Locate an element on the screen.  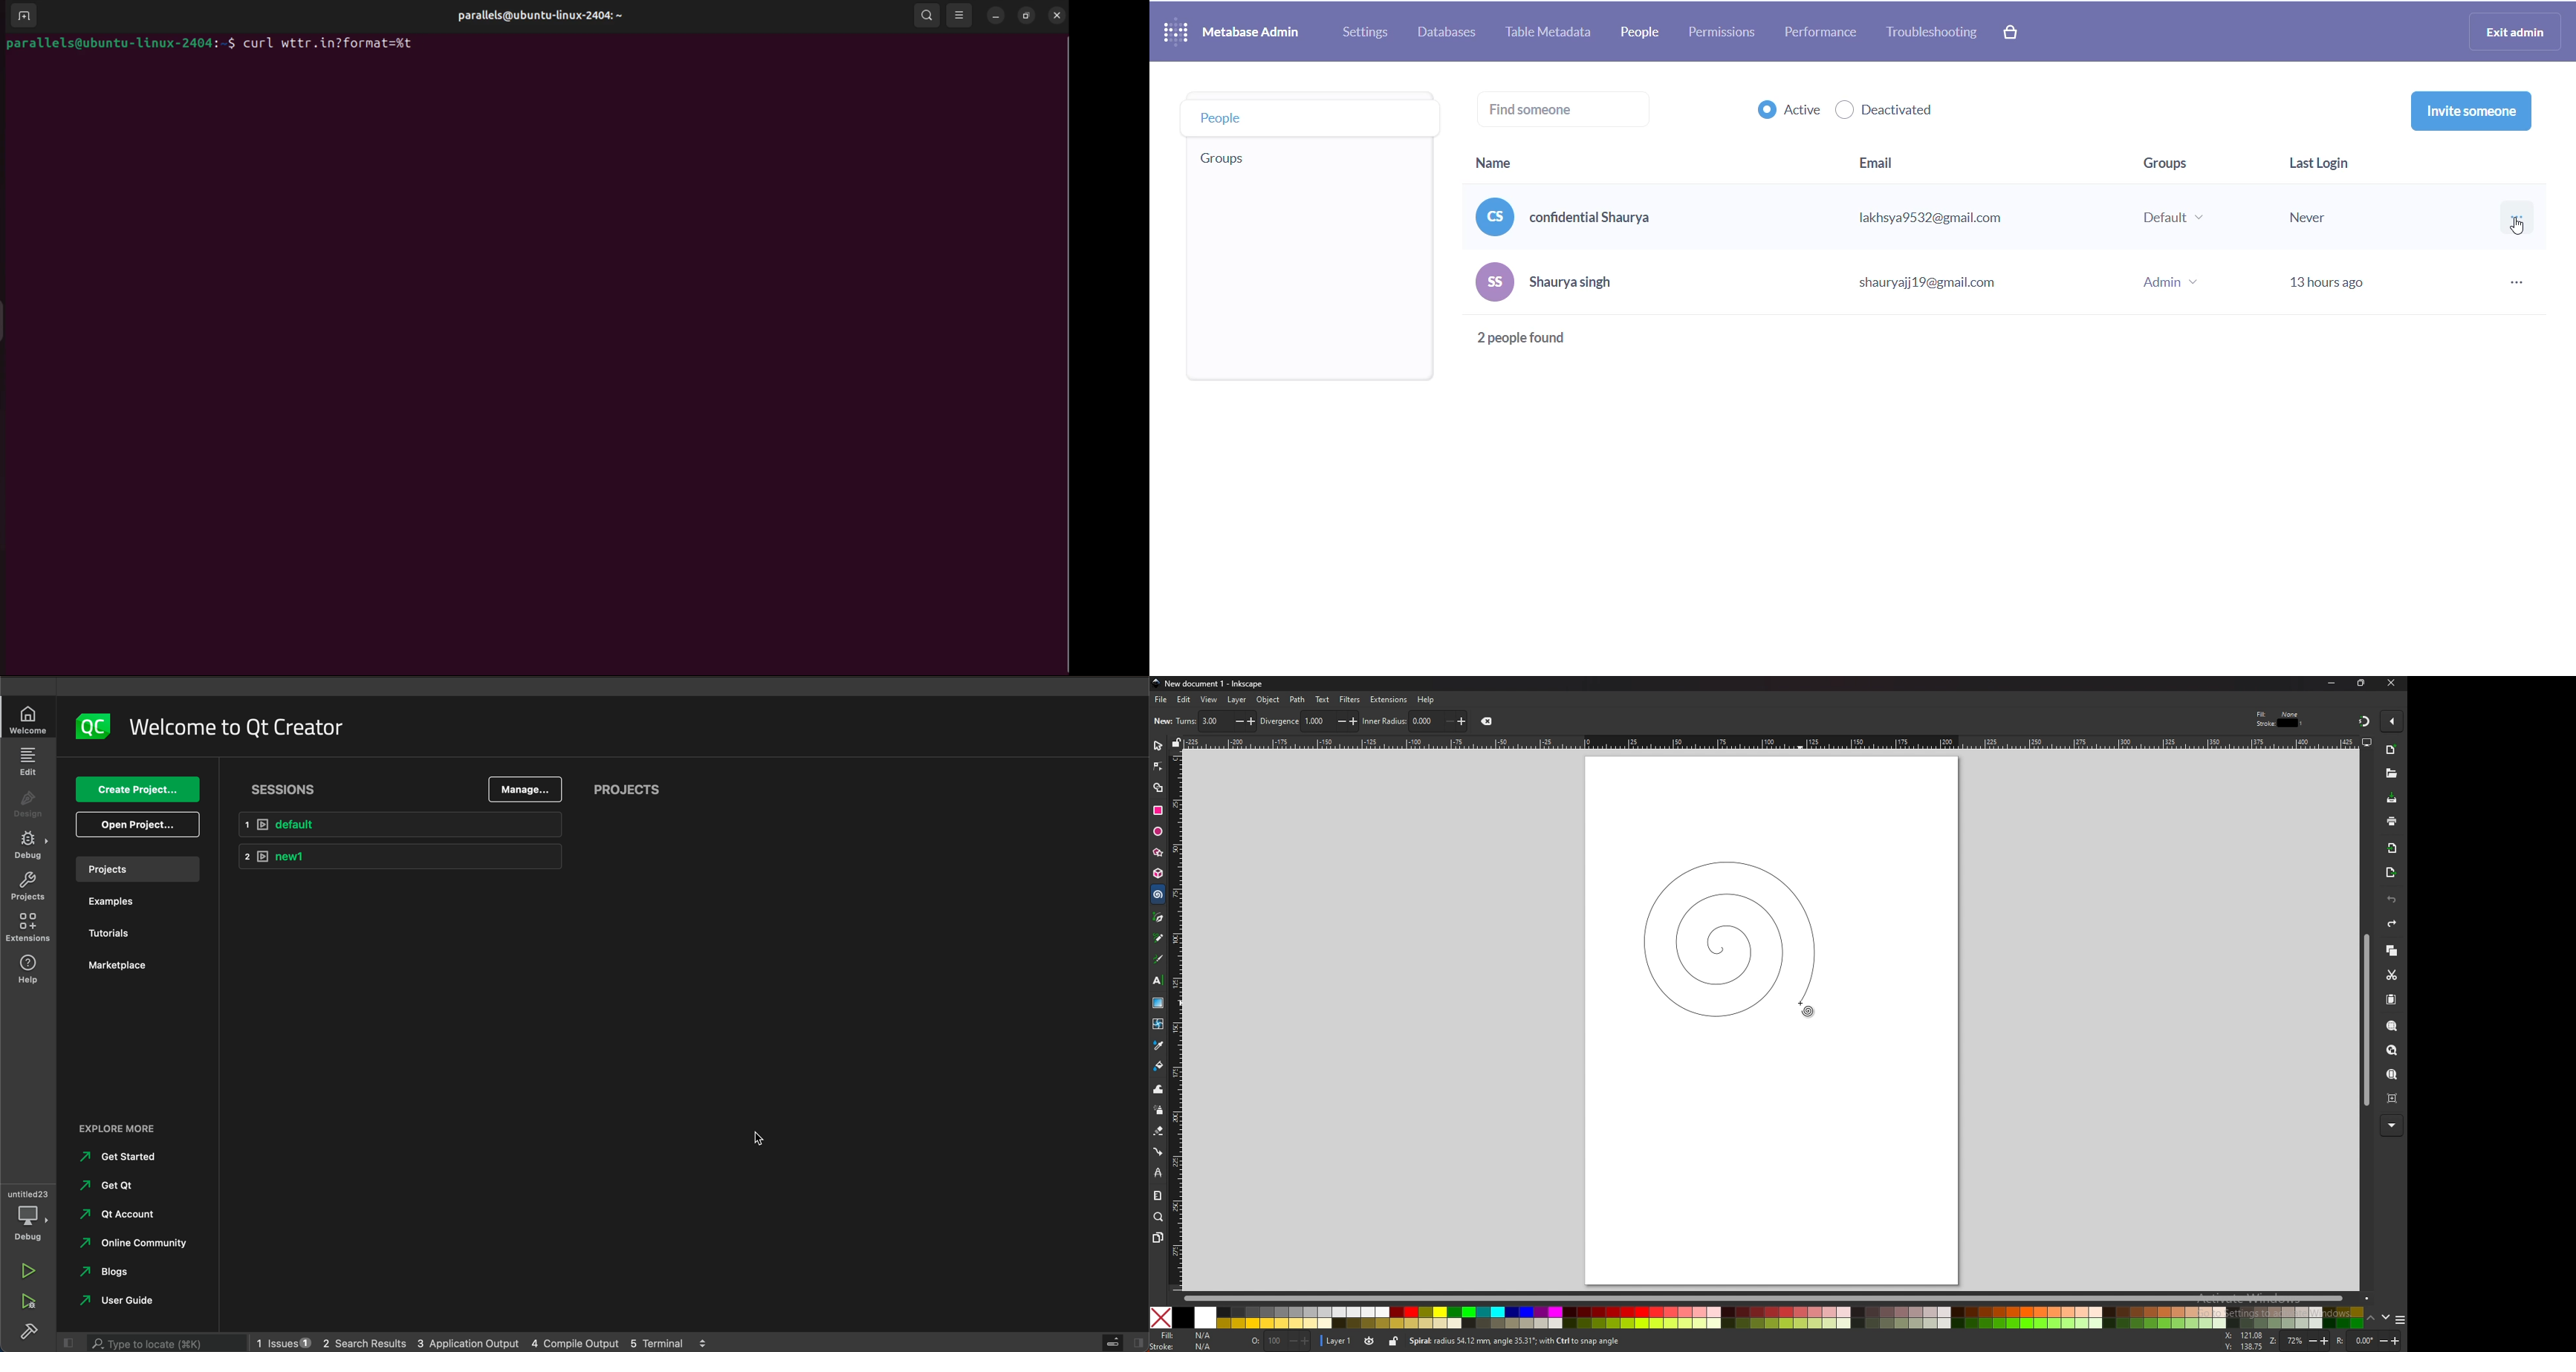
lpe is located at coordinates (1158, 1174).